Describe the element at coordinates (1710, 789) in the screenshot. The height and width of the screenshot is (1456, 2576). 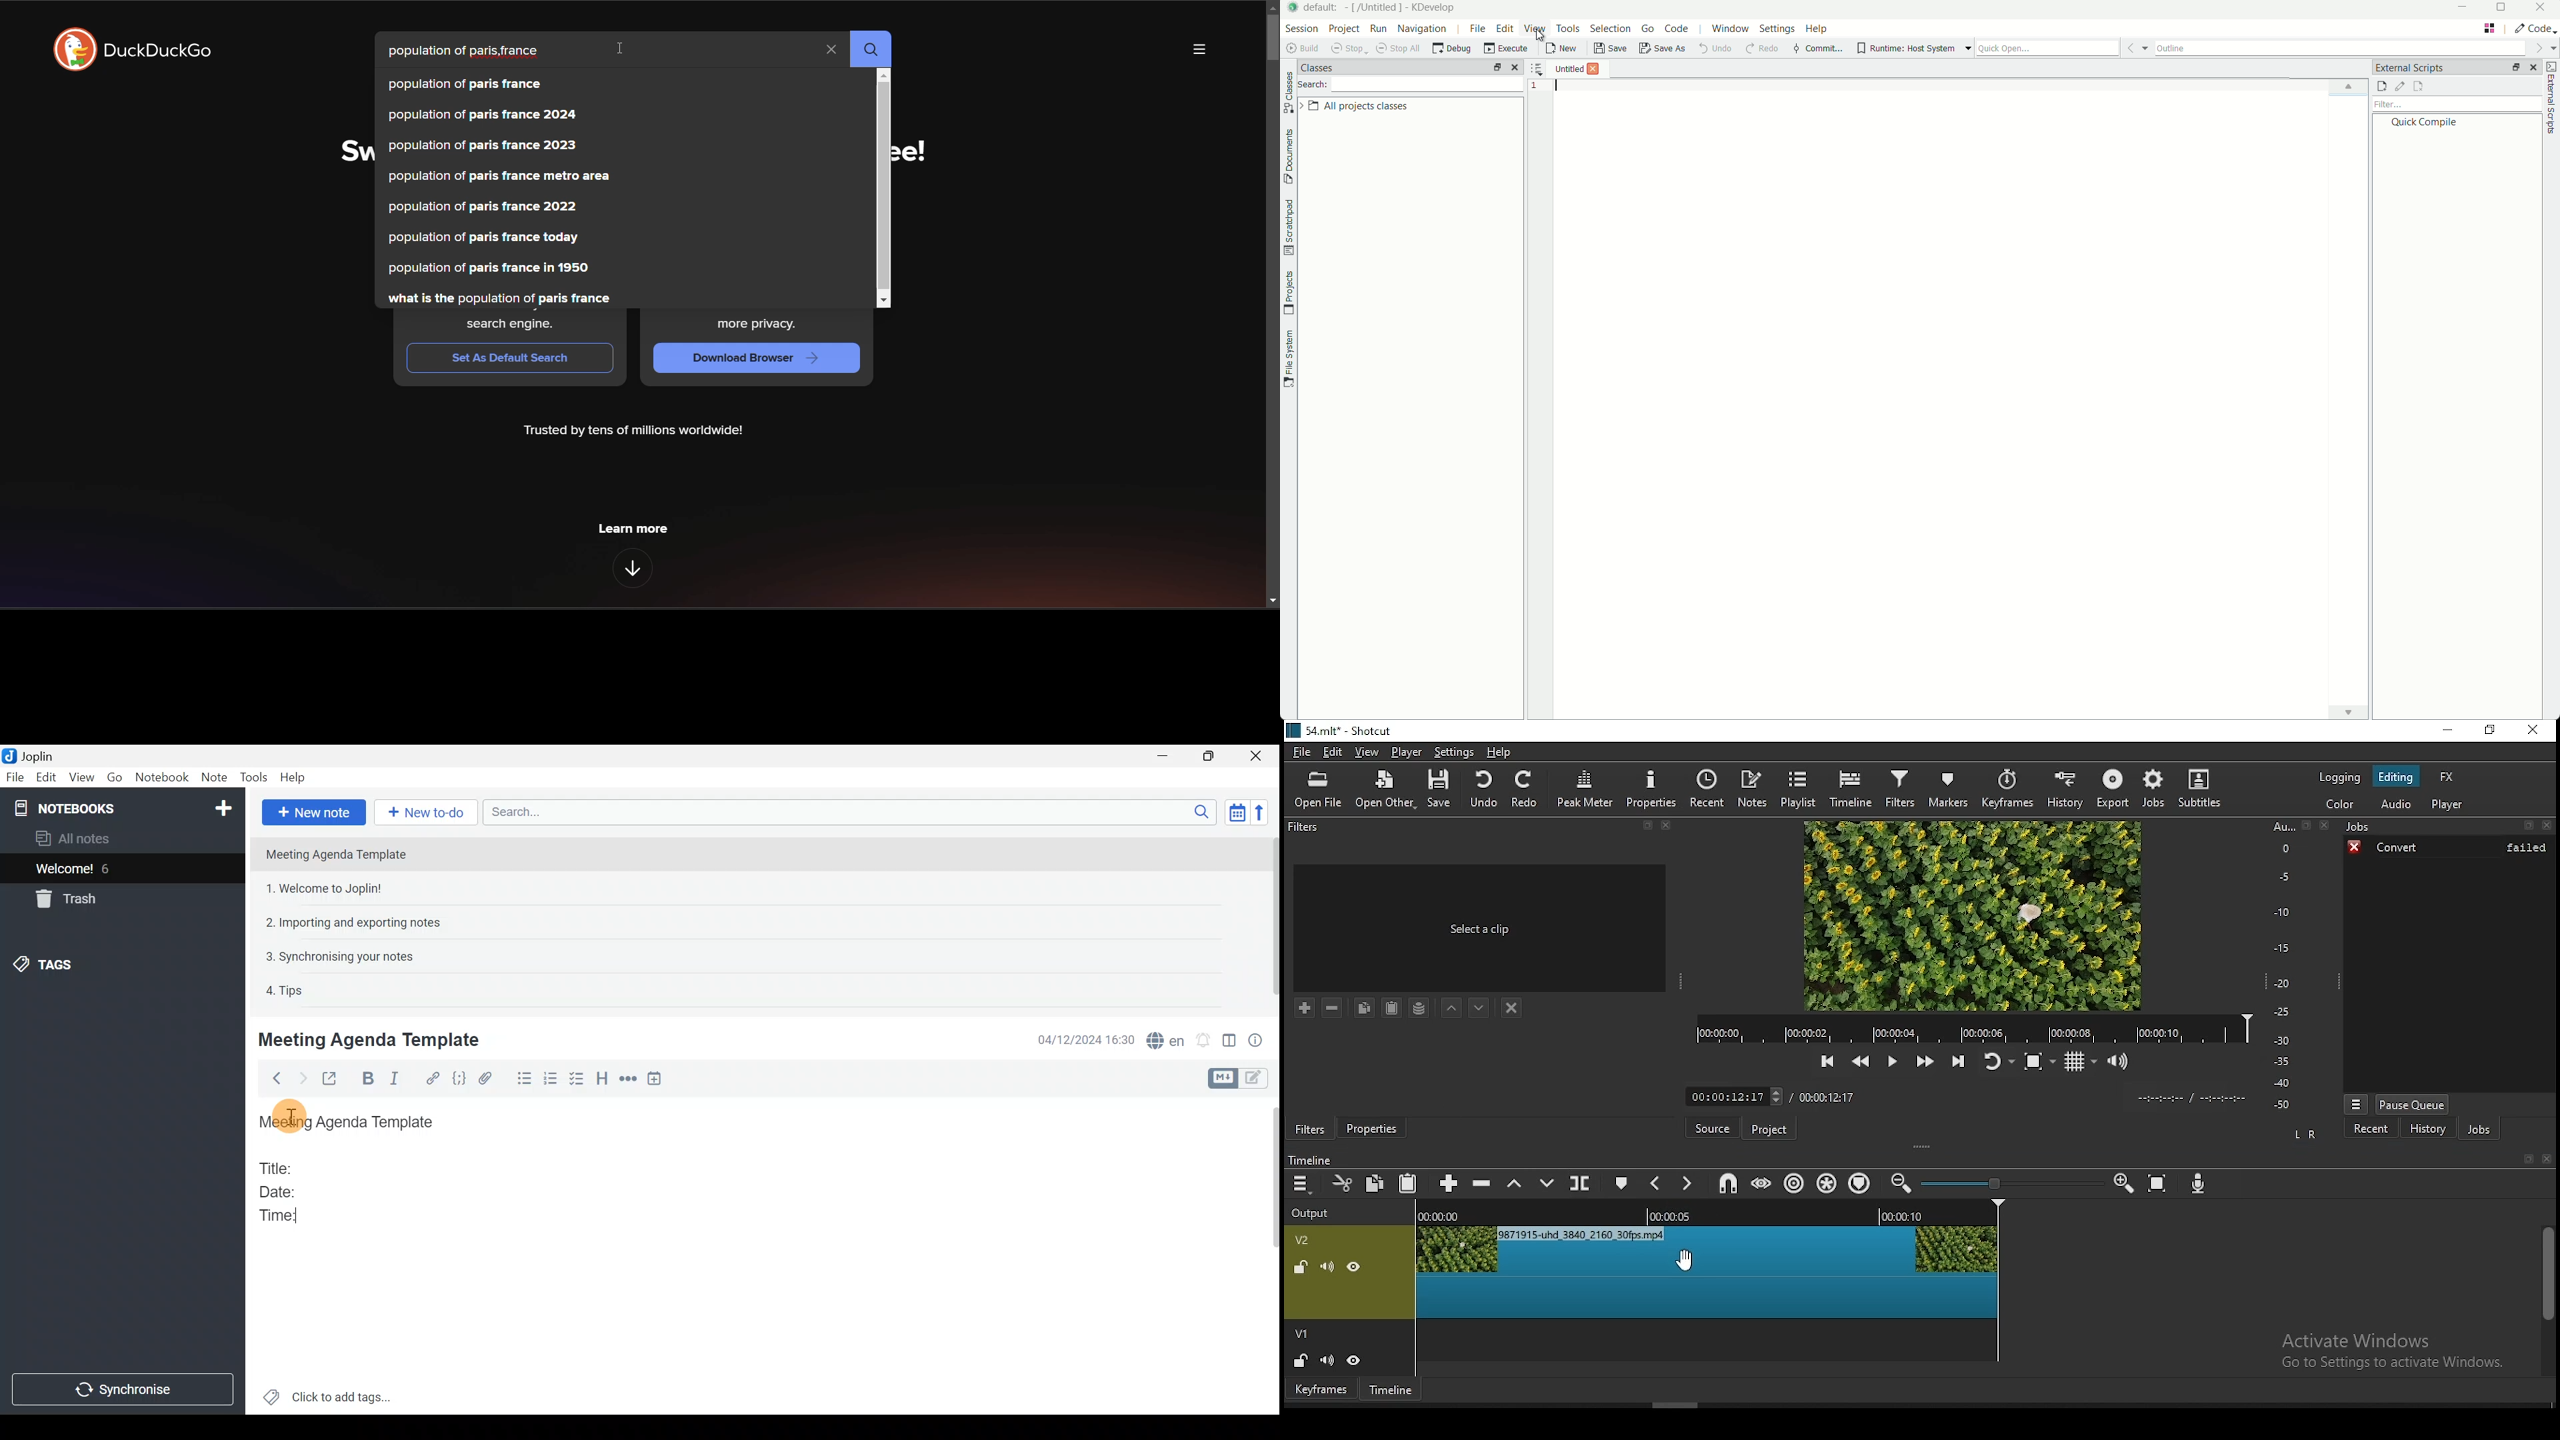
I see `recent` at that location.